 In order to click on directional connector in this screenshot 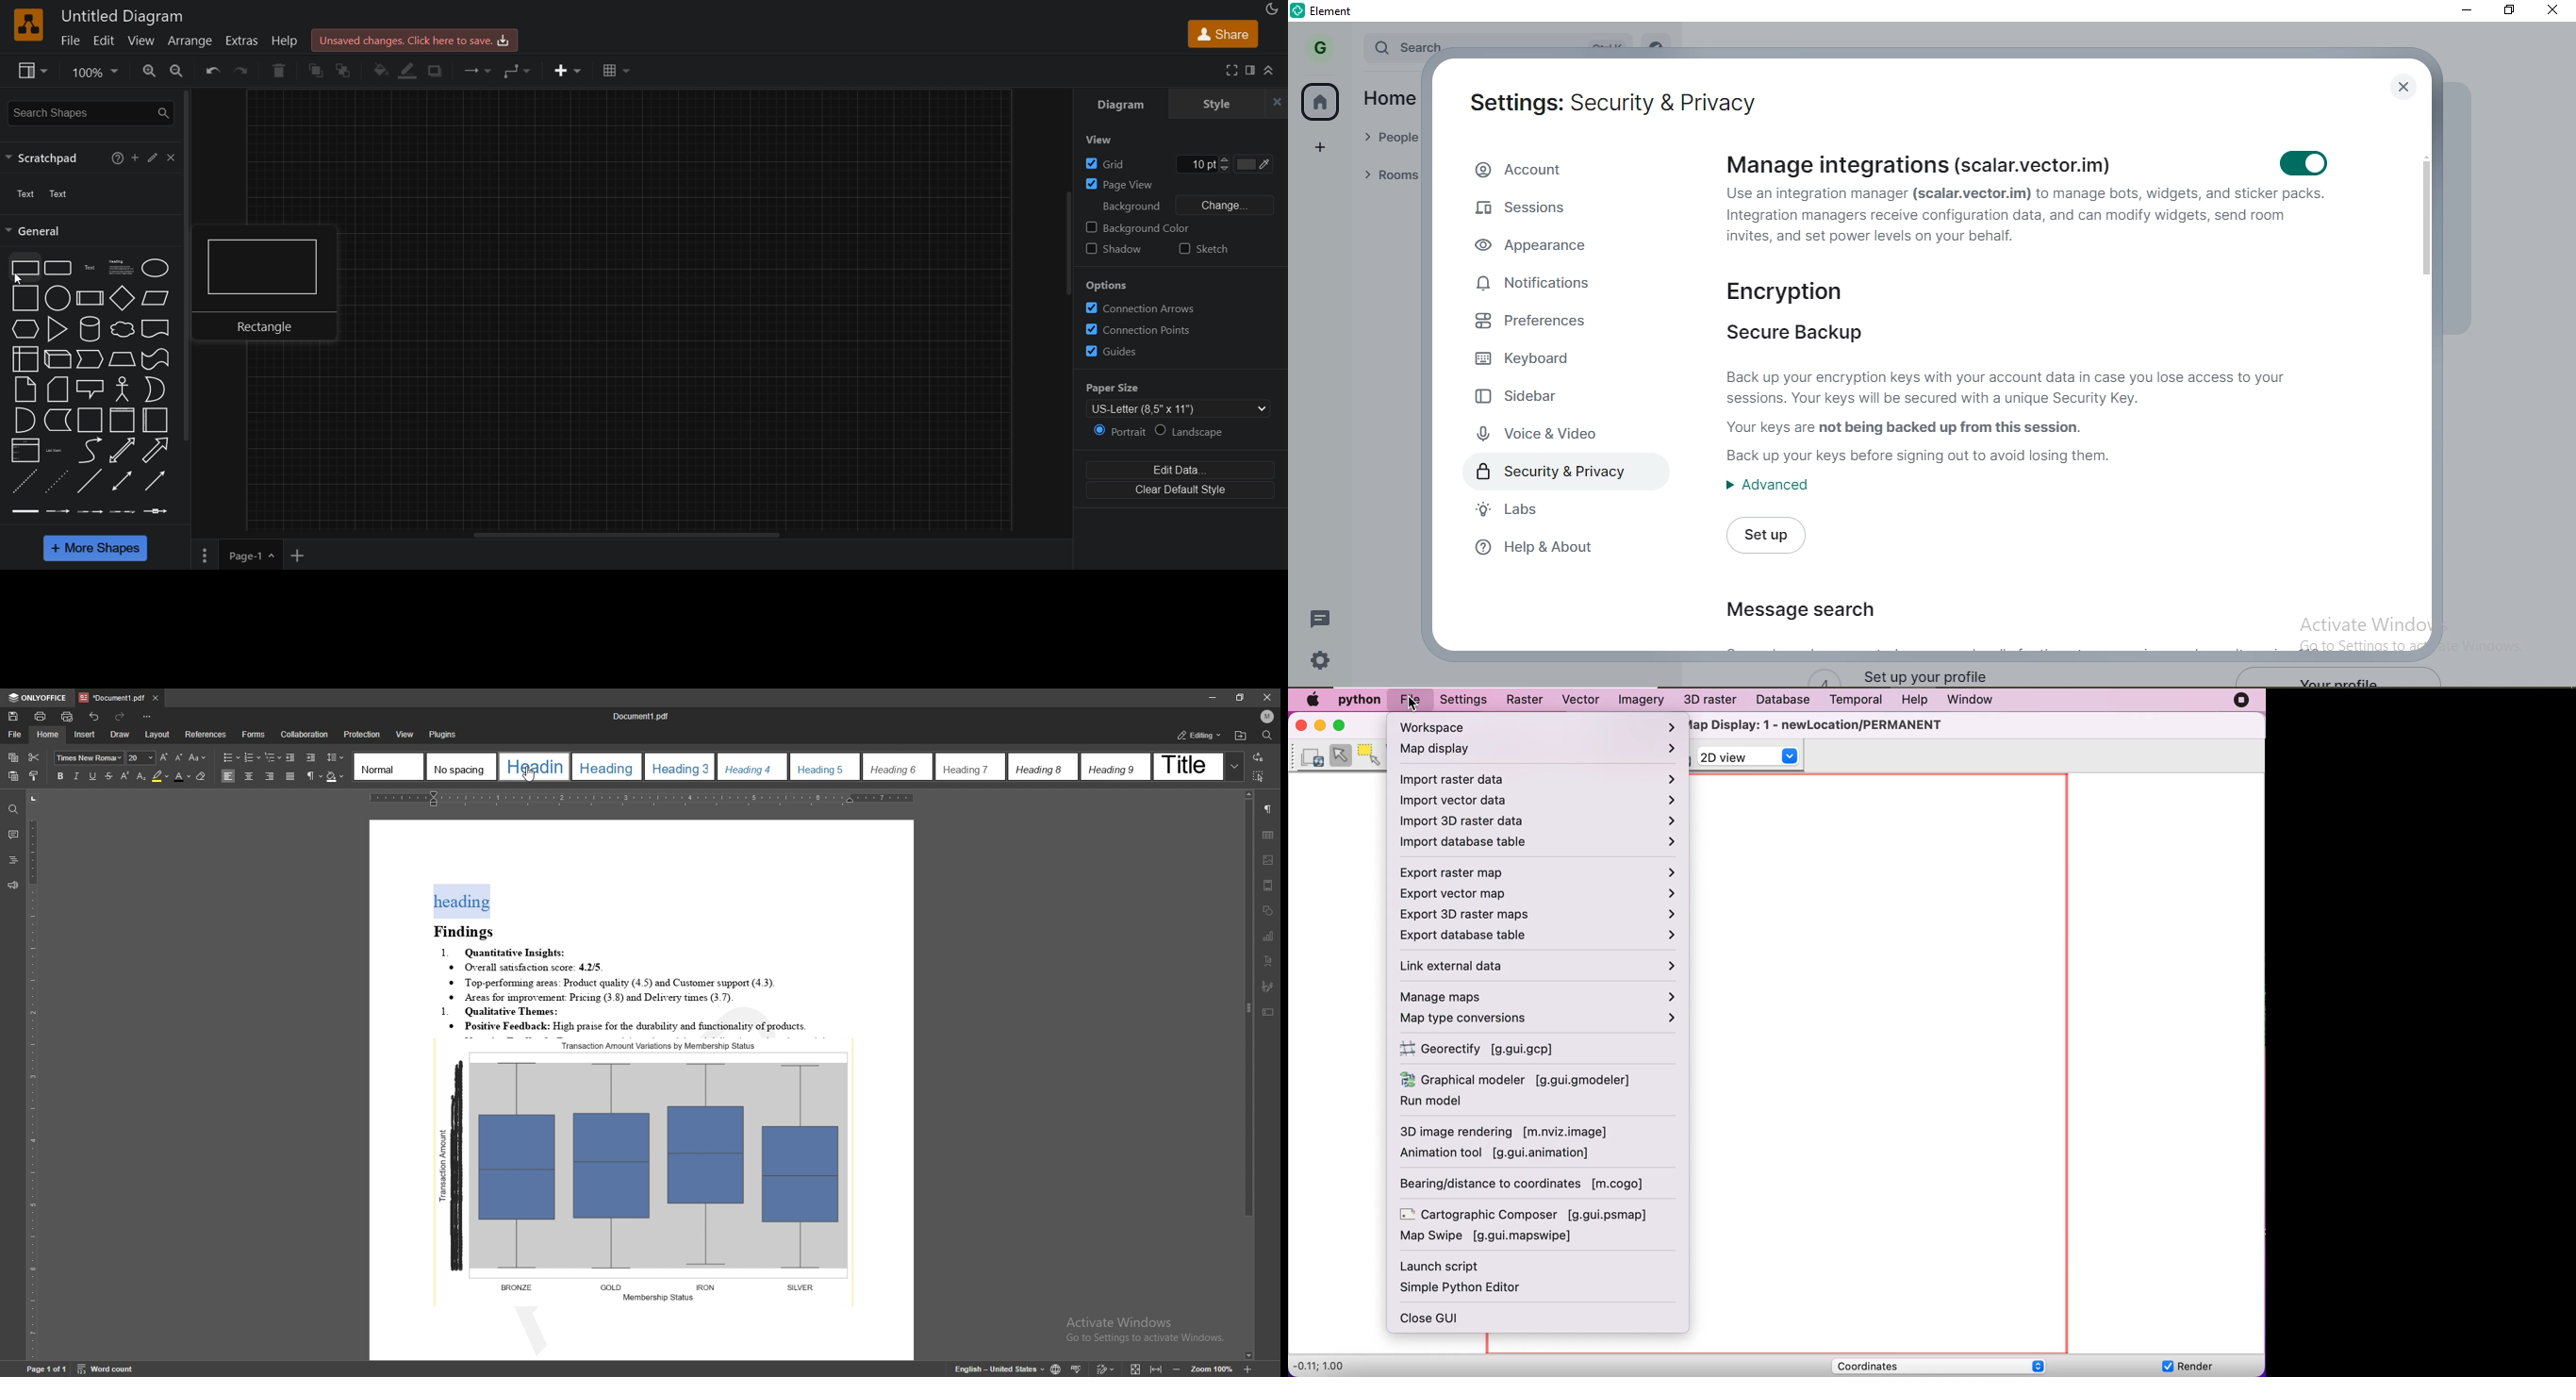, I will do `click(154, 482)`.